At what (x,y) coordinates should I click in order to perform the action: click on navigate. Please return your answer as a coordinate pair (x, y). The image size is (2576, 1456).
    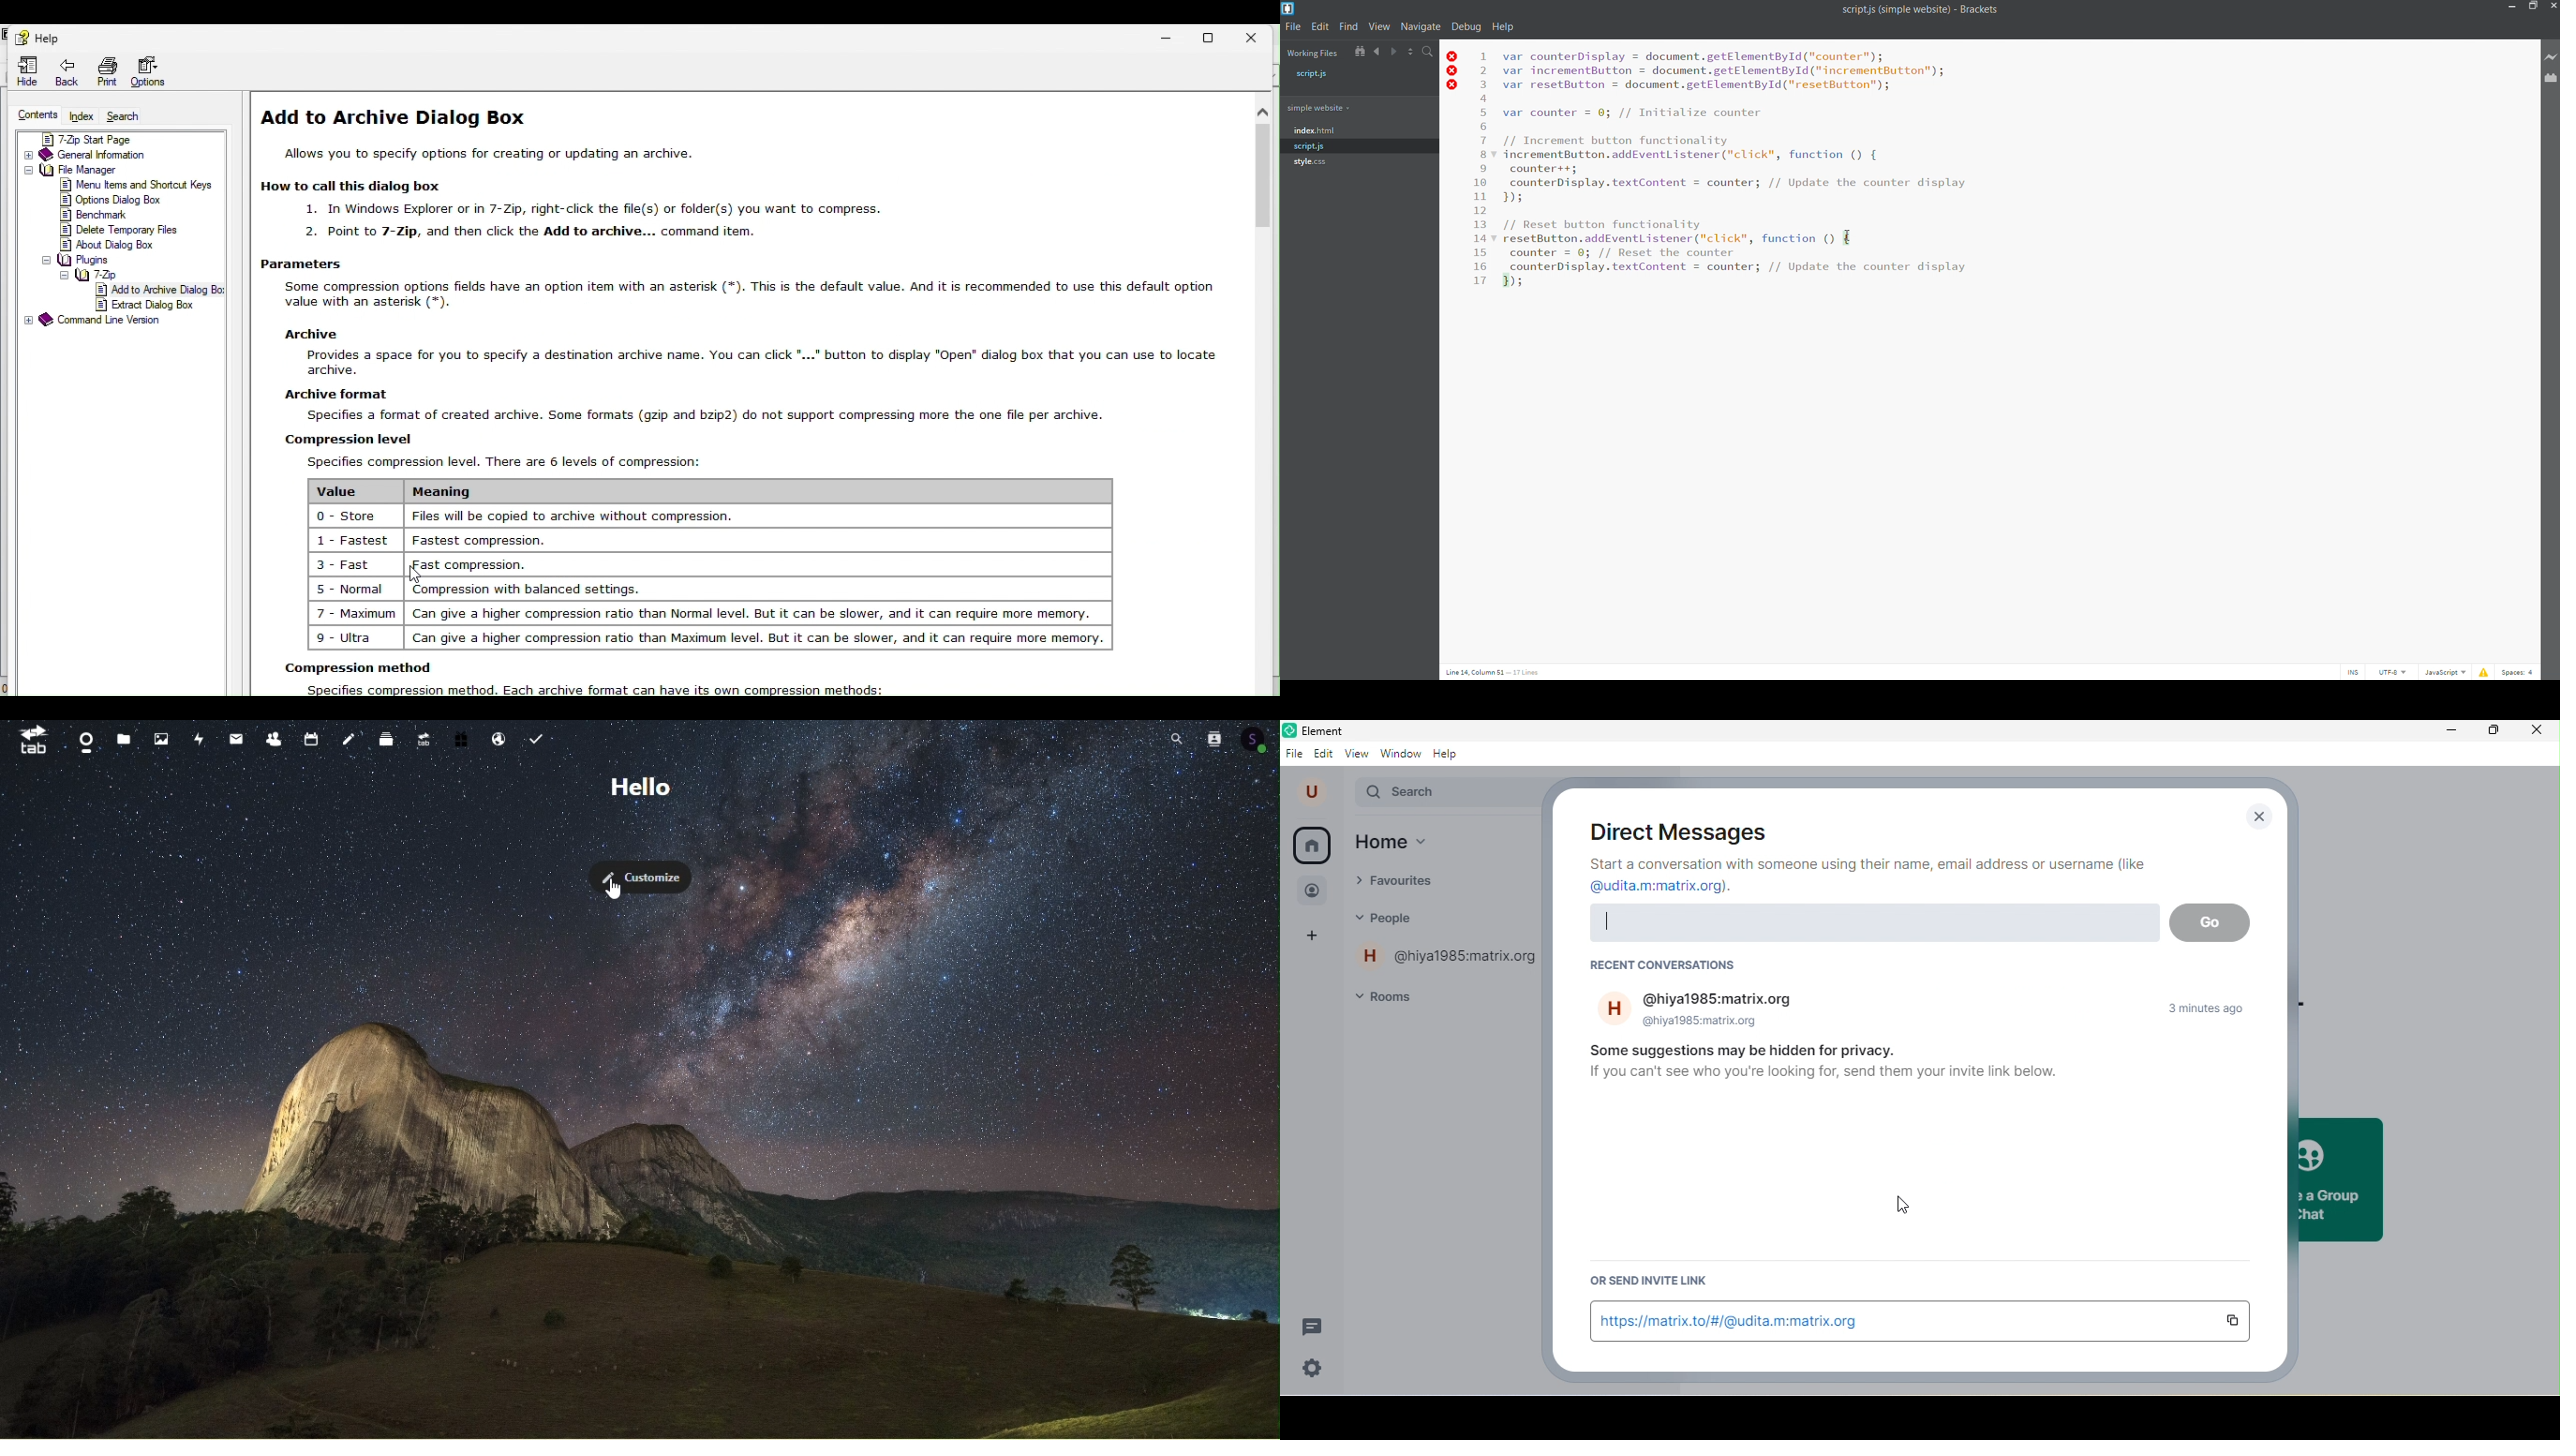
    Looking at the image, I should click on (1419, 27).